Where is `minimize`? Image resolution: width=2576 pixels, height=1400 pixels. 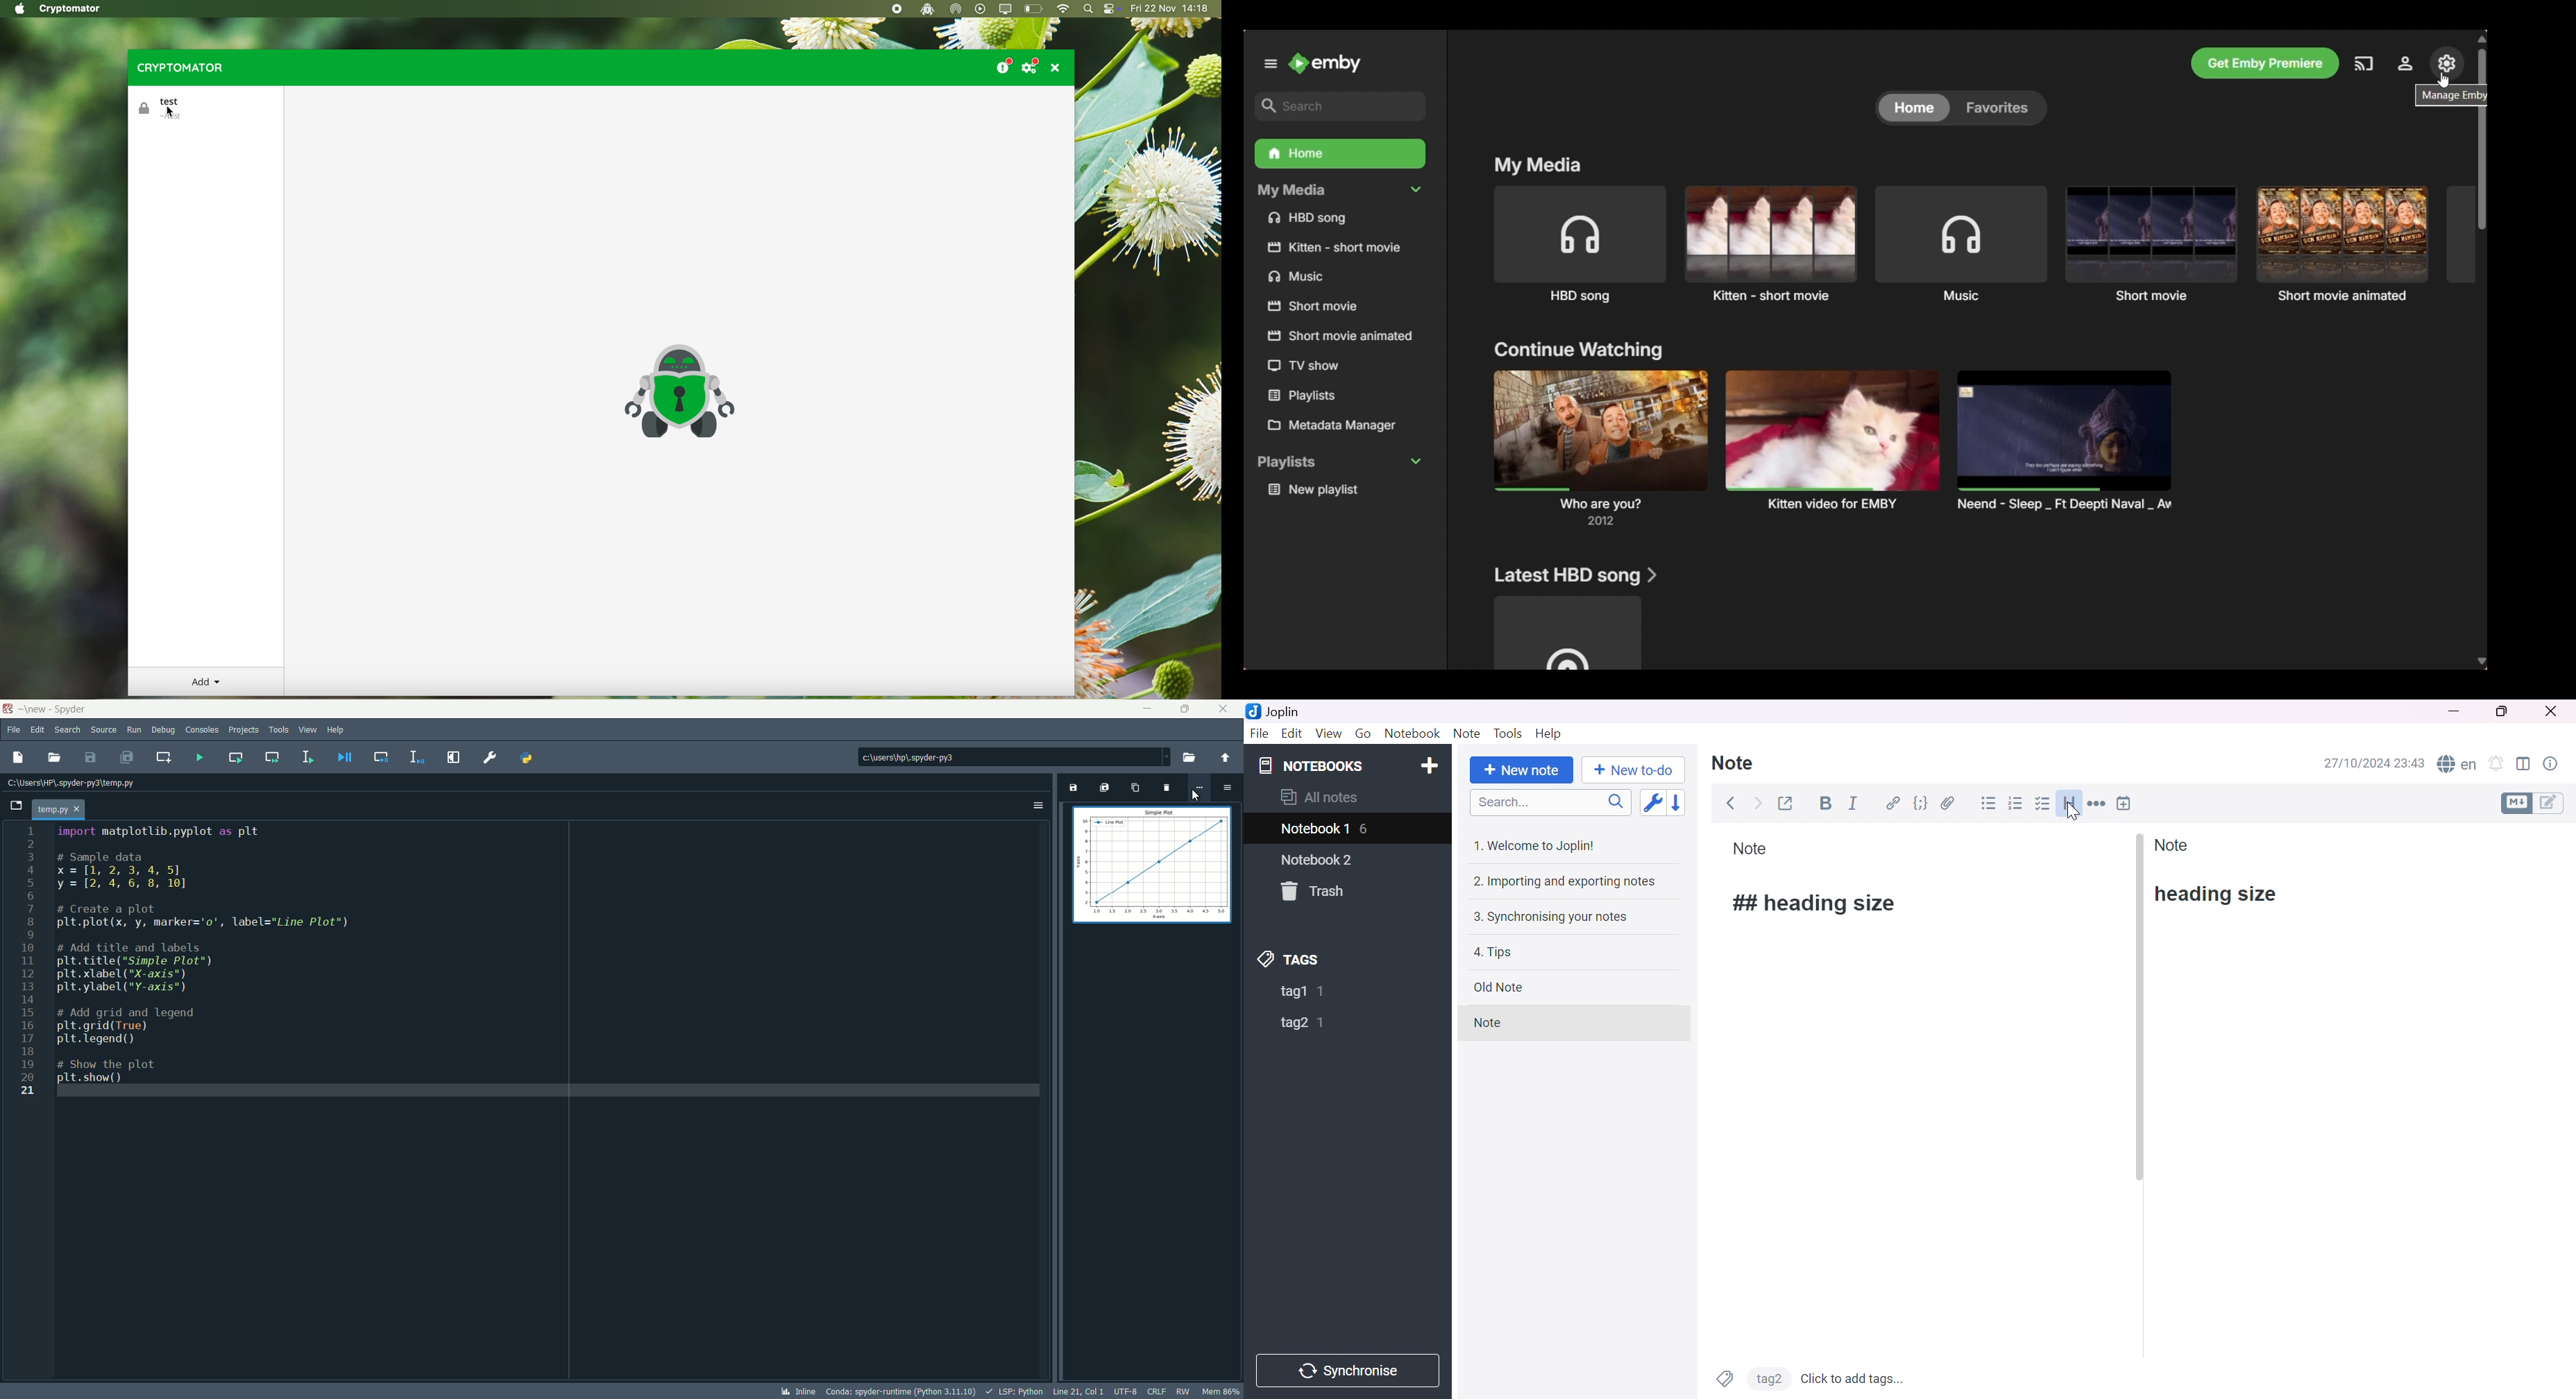 minimize is located at coordinates (1144, 708).